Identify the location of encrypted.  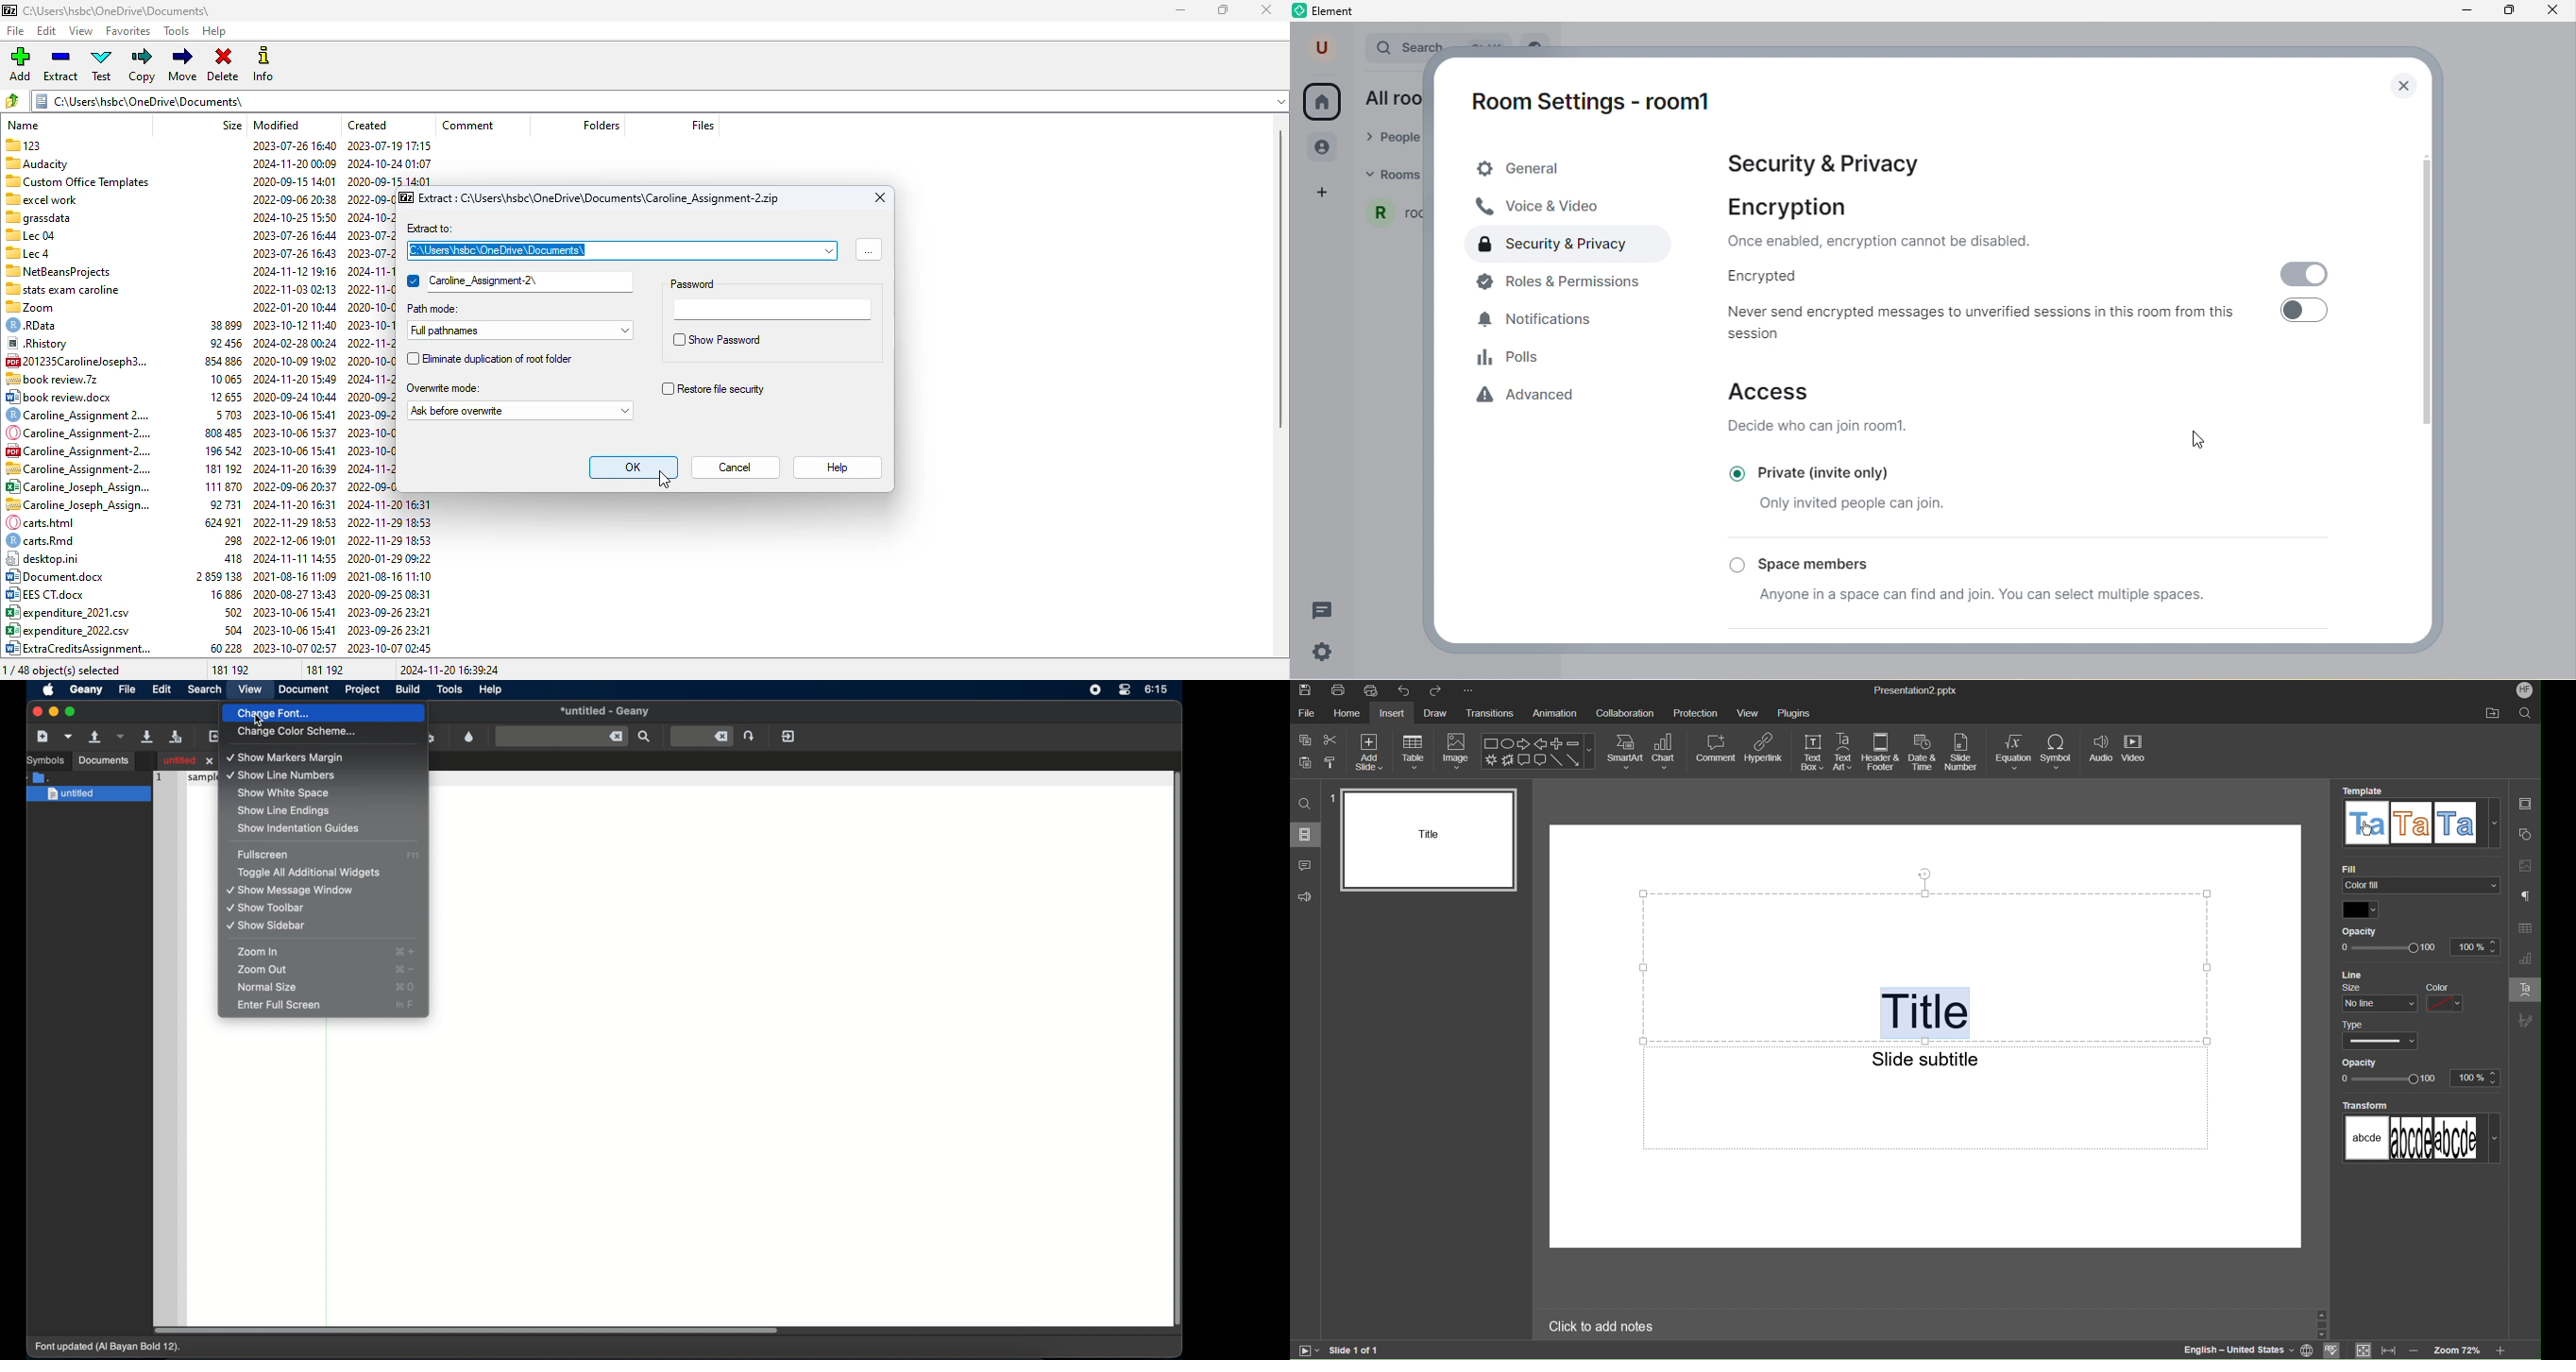
(1773, 279).